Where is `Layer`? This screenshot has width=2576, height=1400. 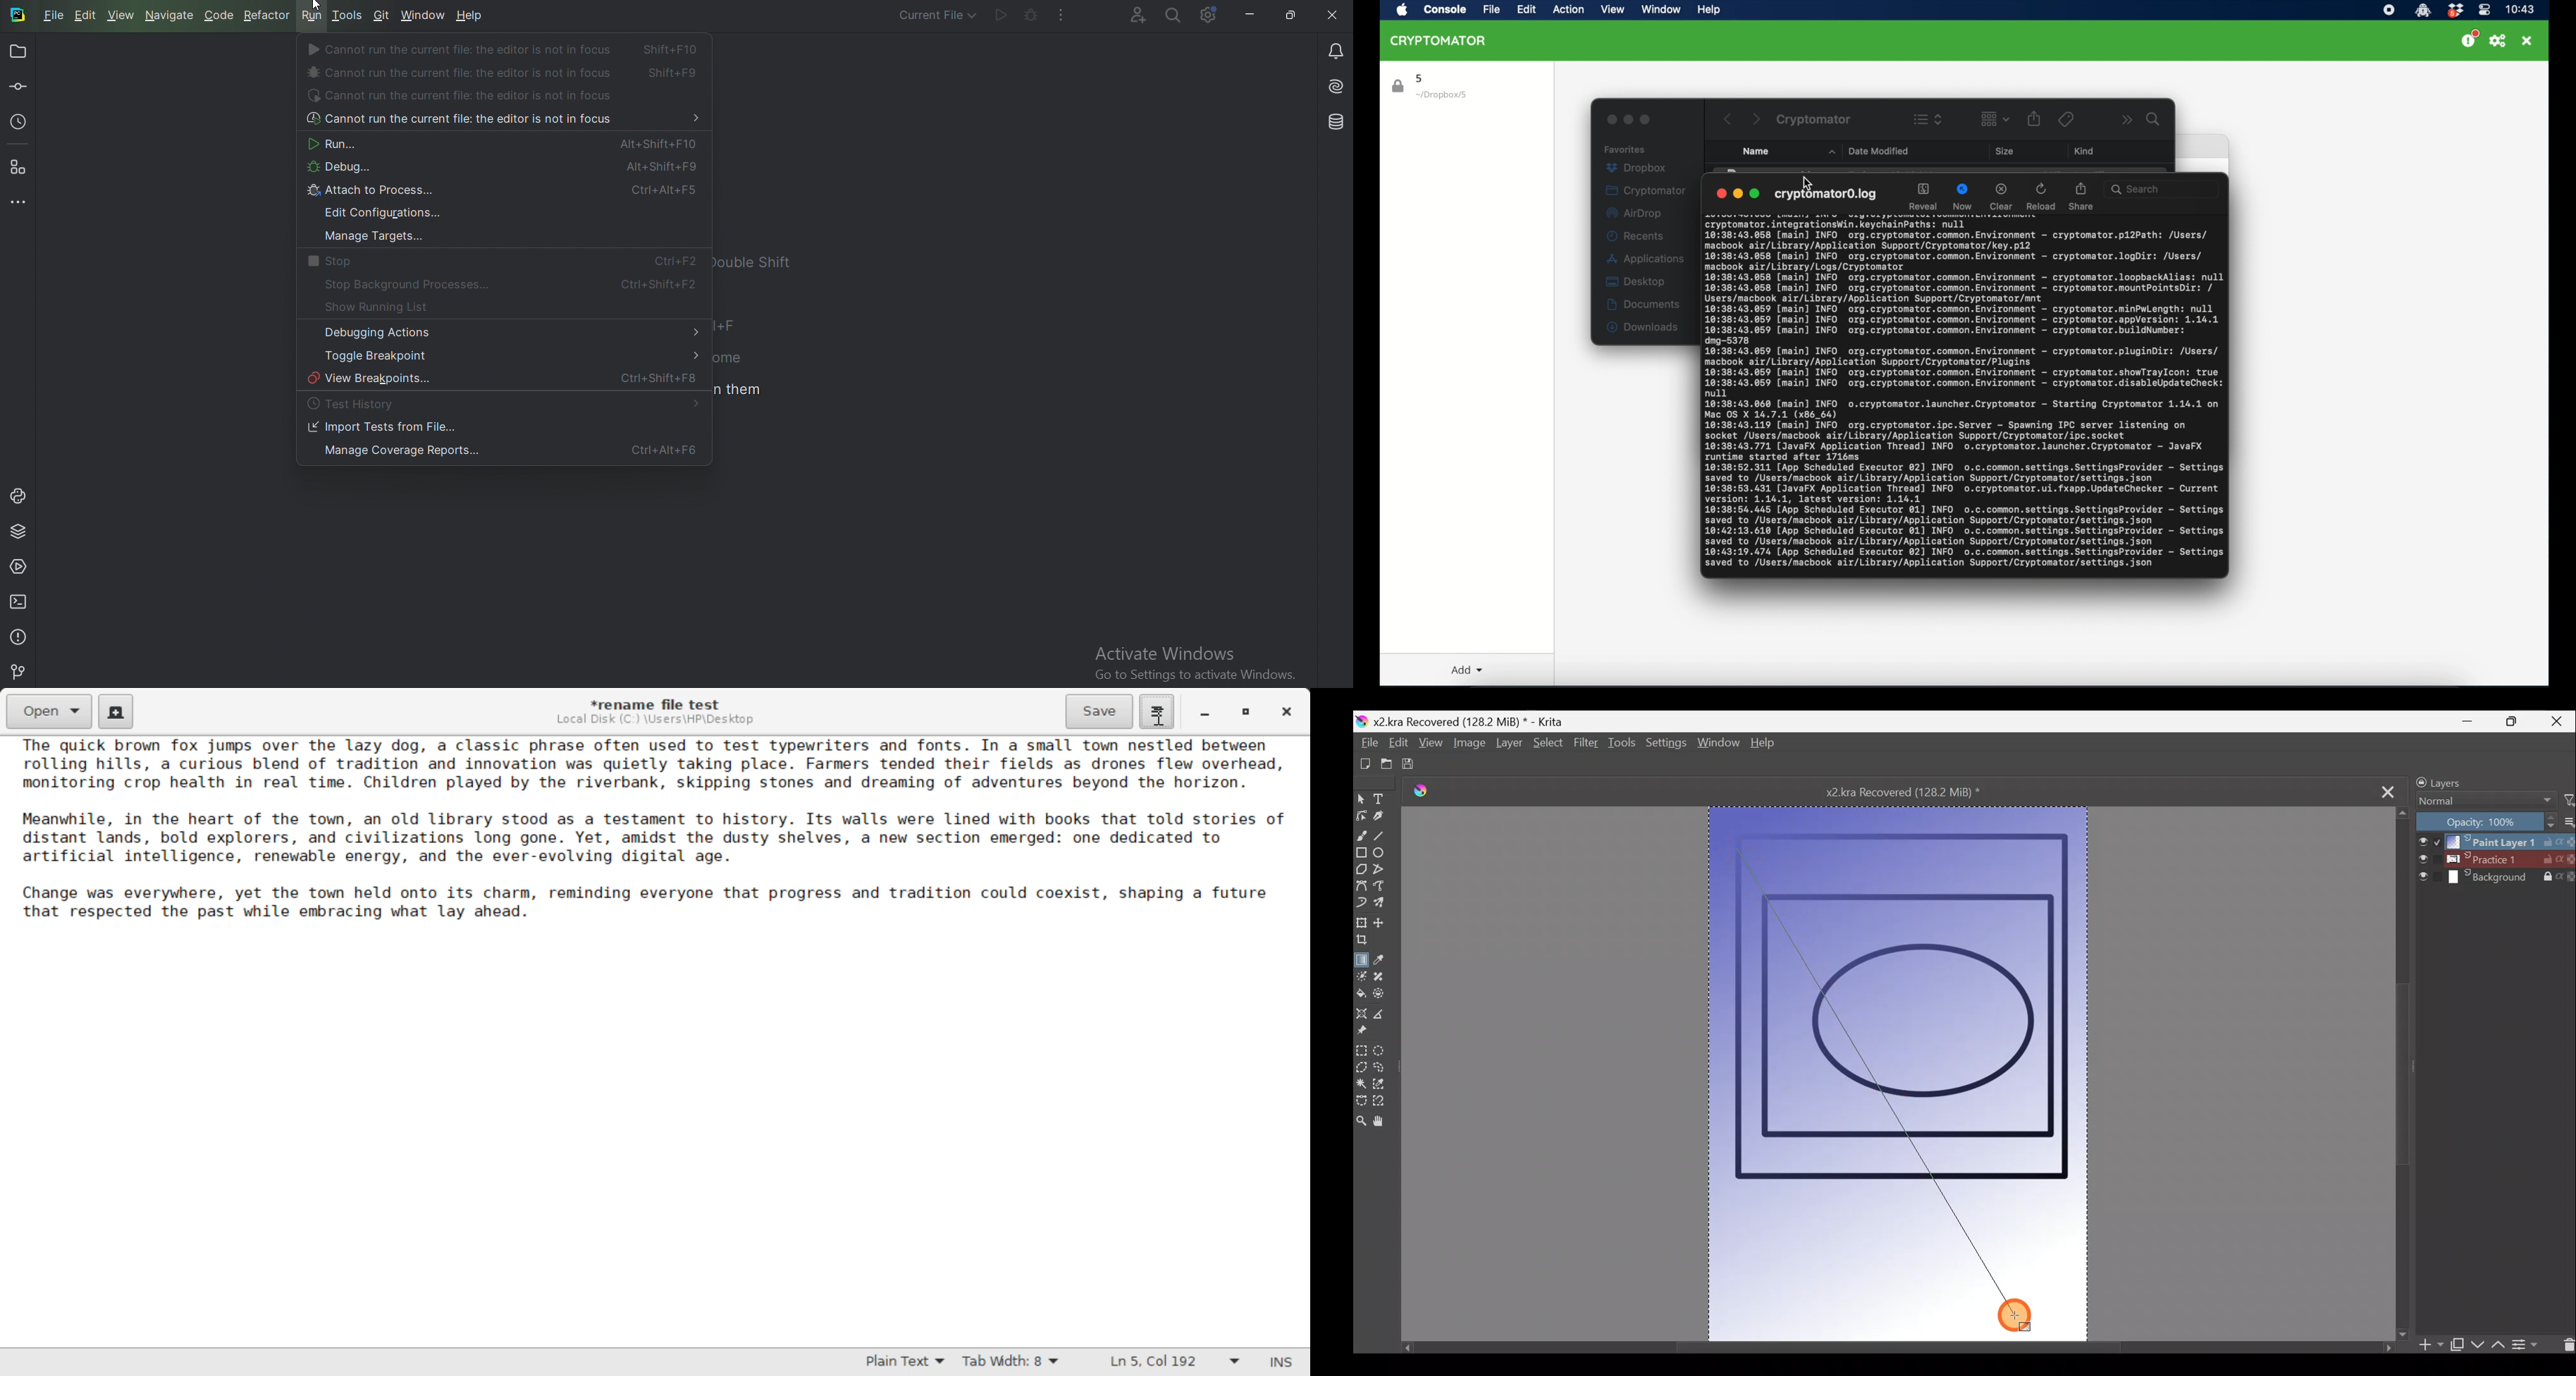 Layer is located at coordinates (1509, 745).